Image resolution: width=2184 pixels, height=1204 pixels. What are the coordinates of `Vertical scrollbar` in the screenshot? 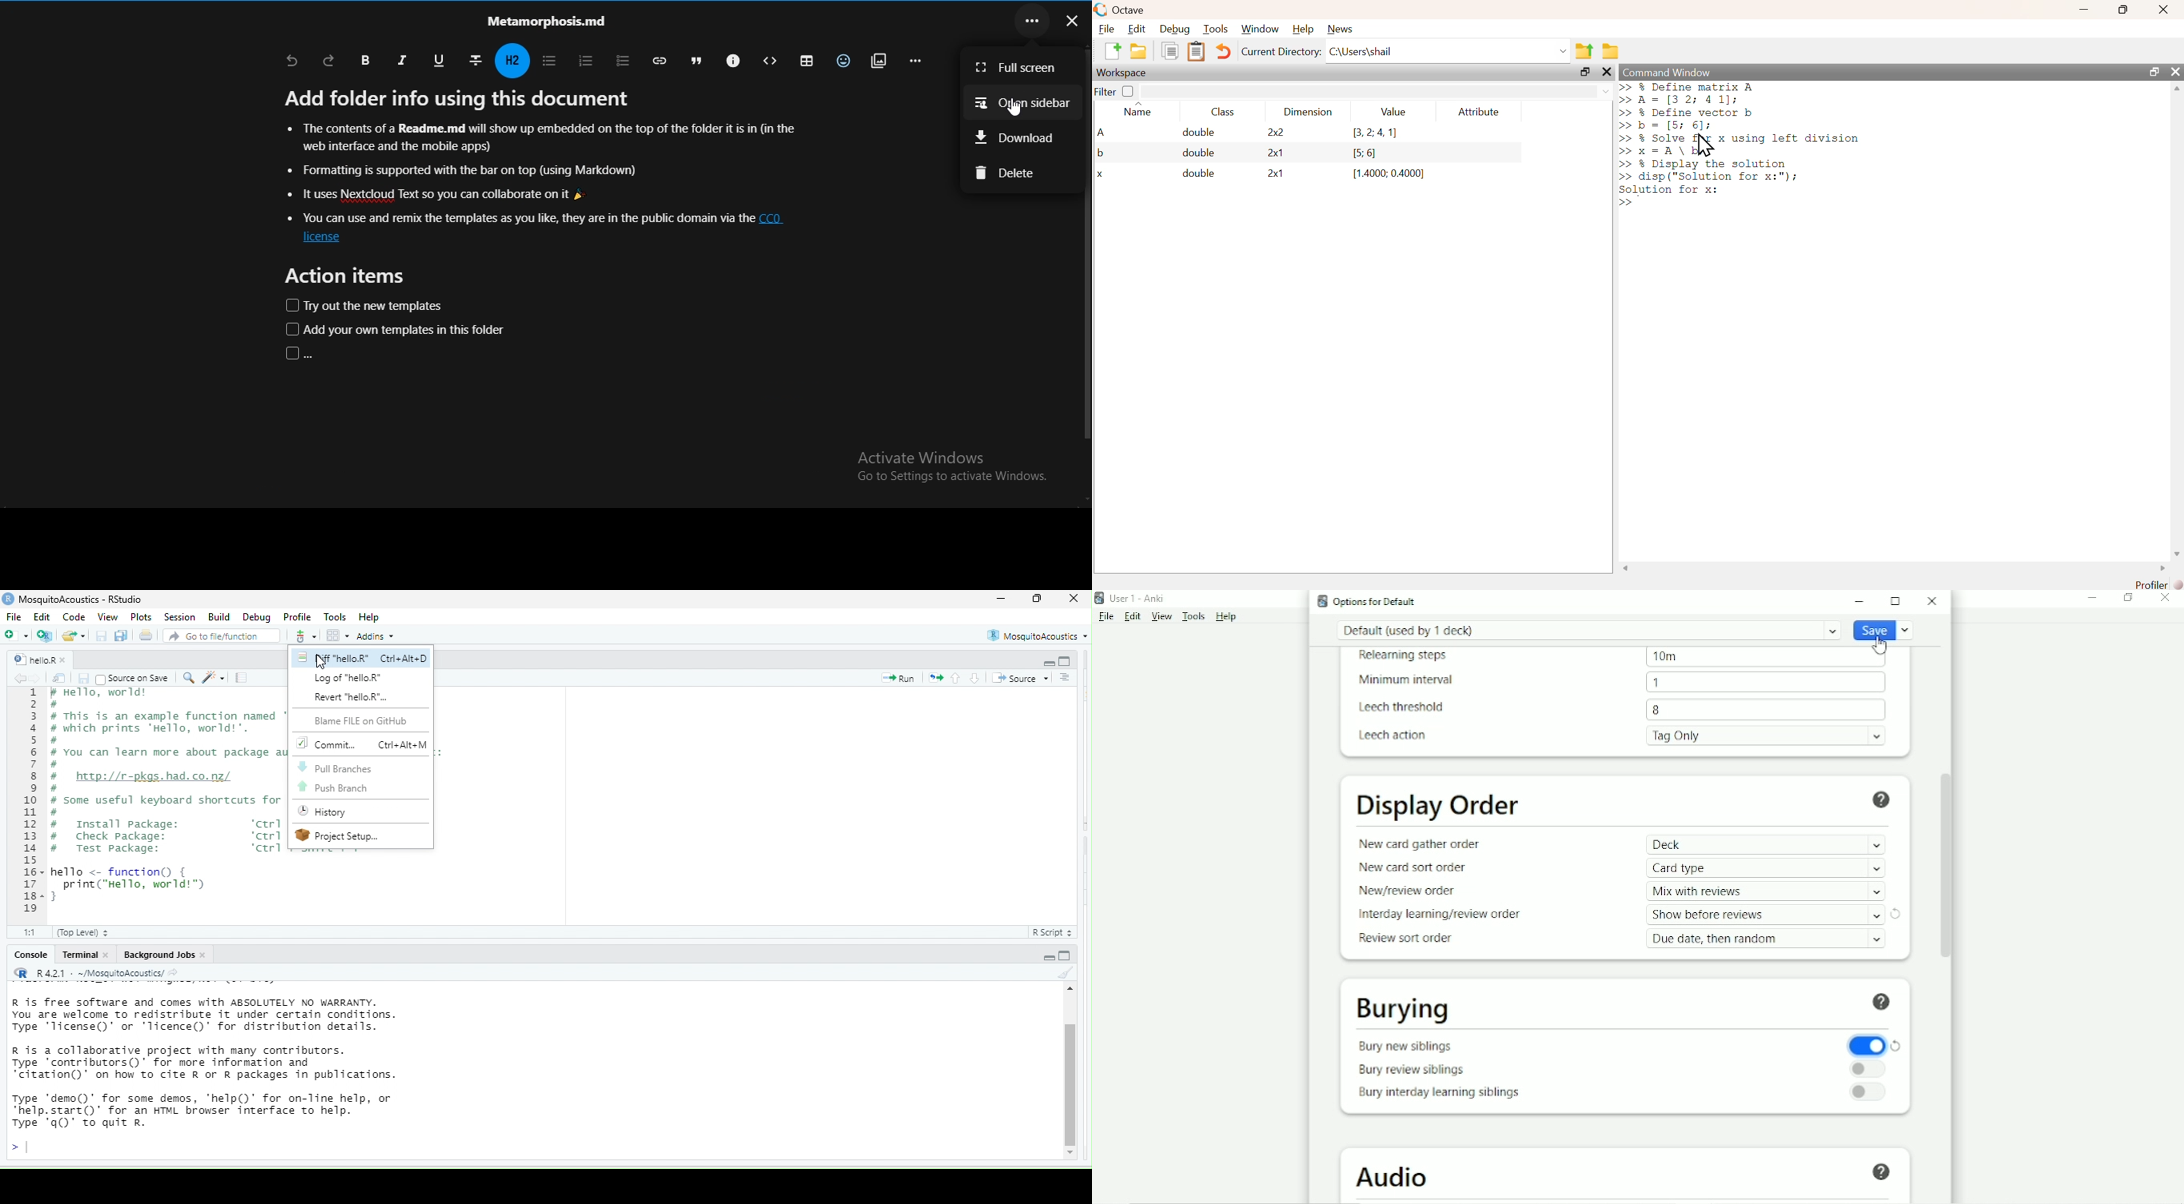 It's located at (1952, 857).